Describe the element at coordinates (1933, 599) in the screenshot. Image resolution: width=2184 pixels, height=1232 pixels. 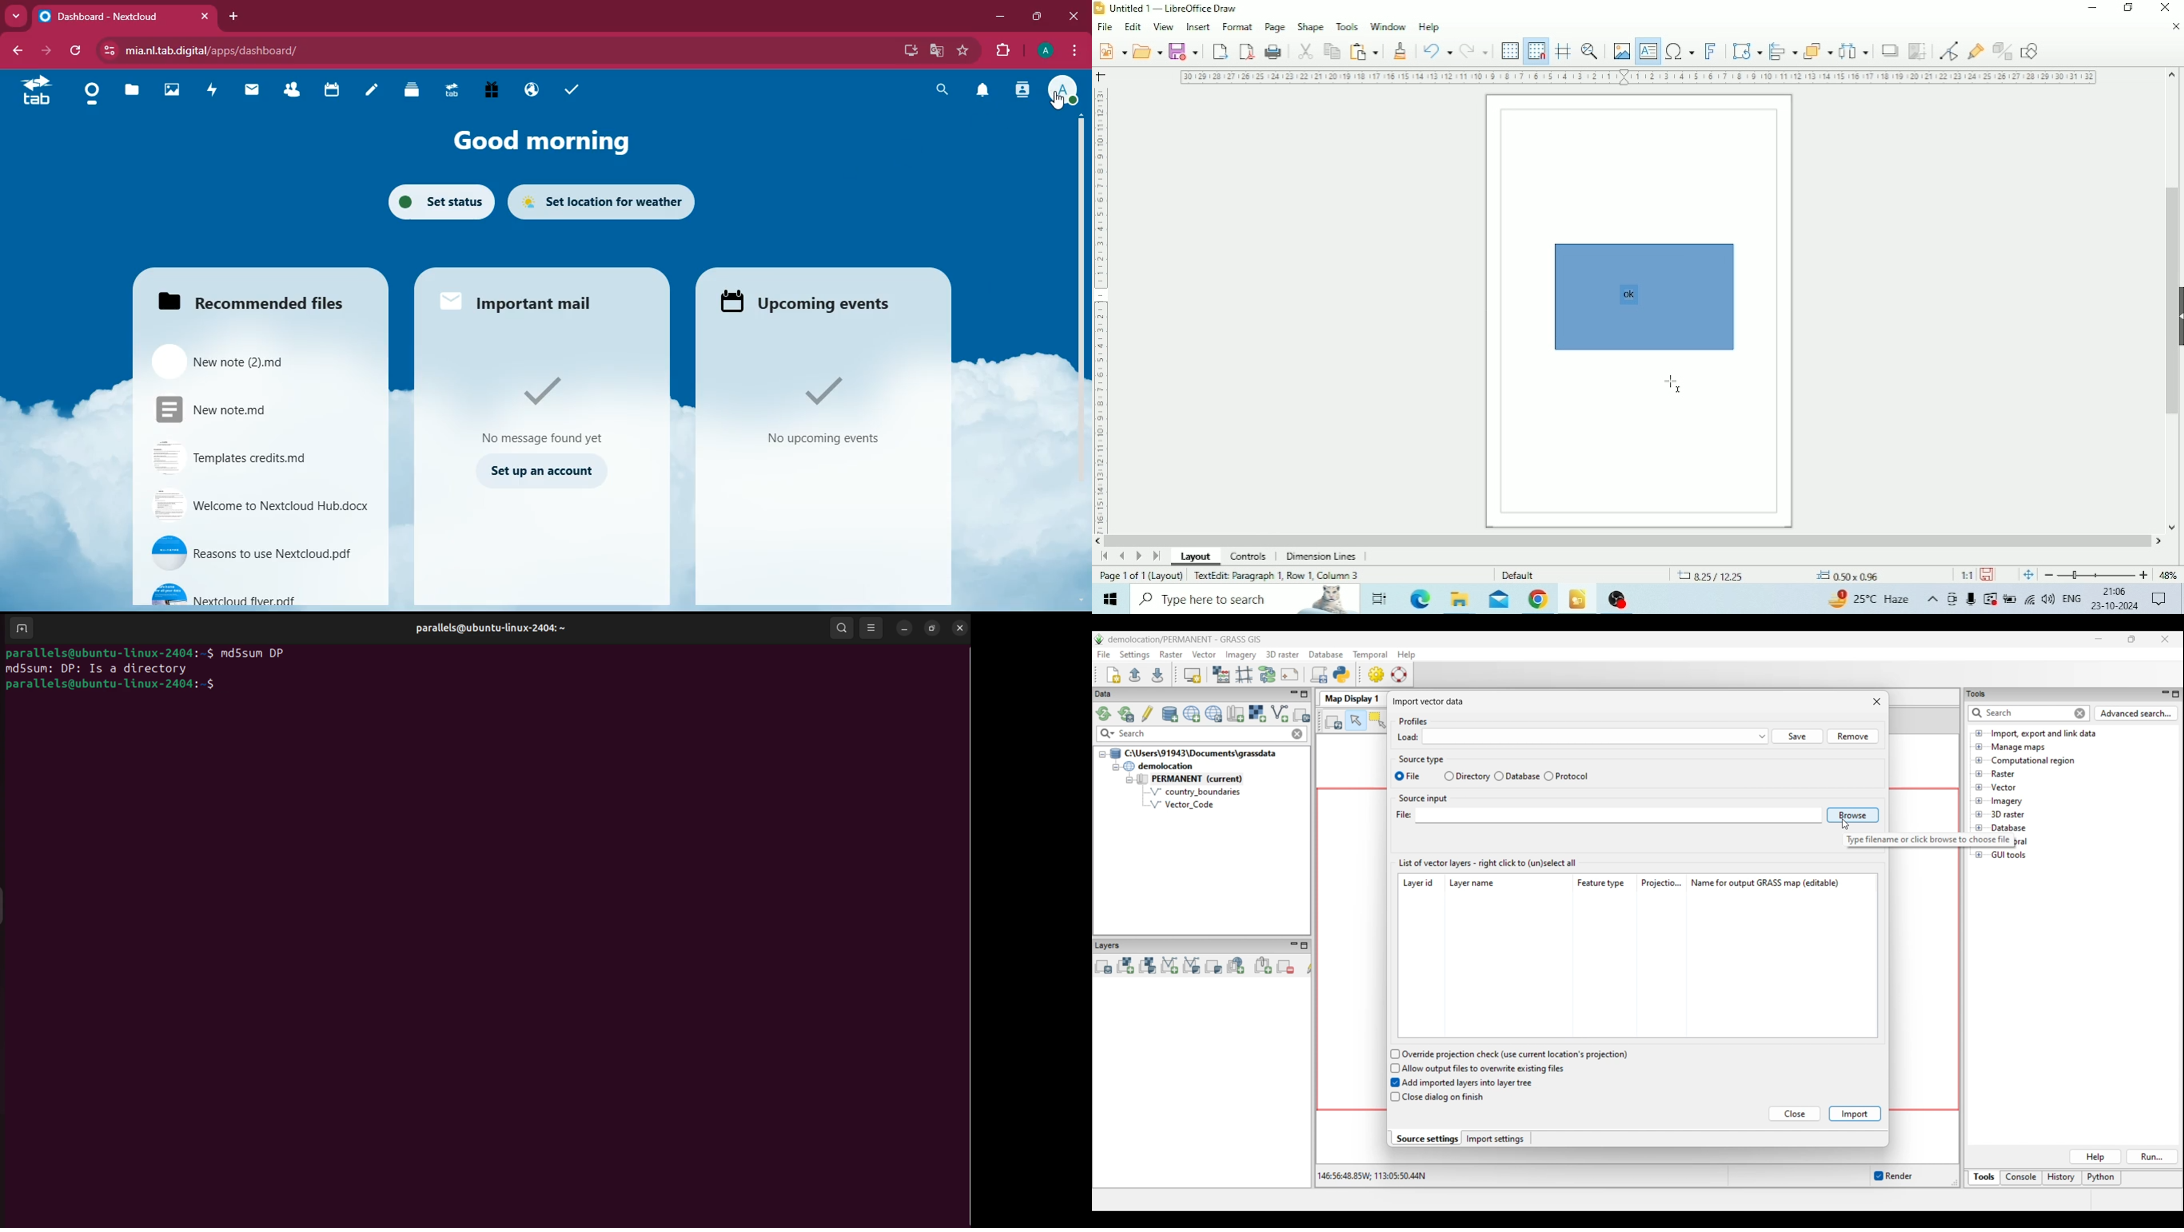
I see `Show hidden icons` at that location.